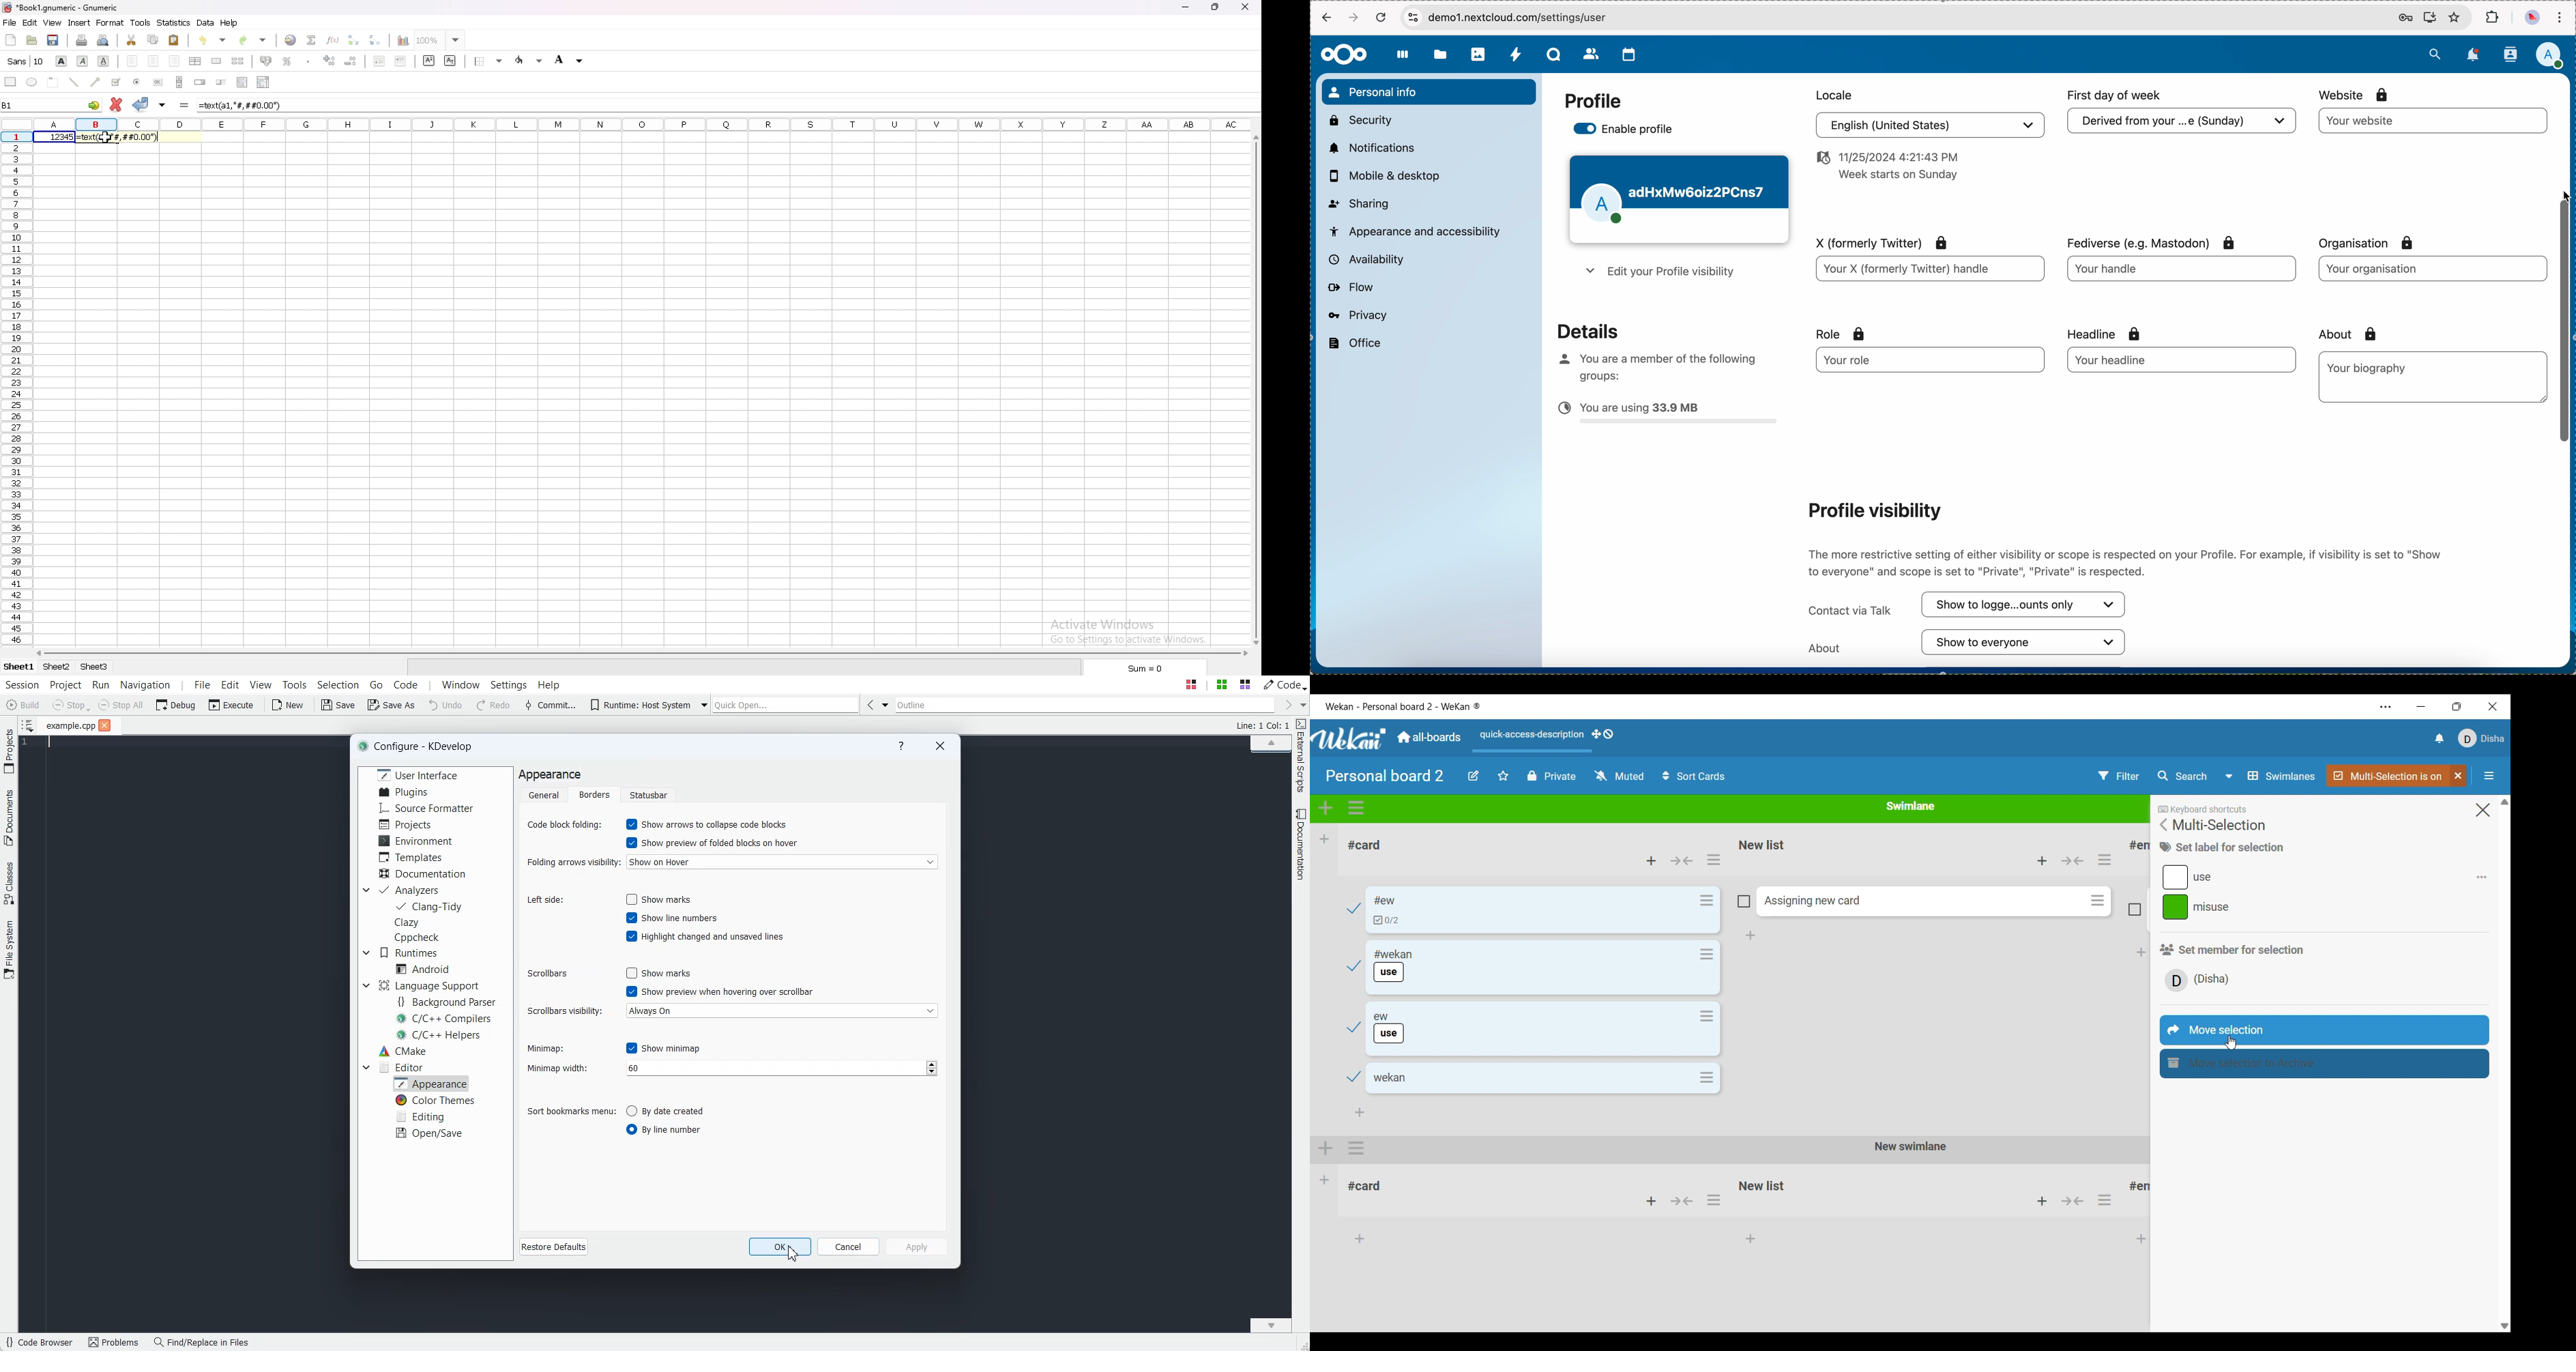 The height and width of the screenshot is (1372, 2576). I want to click on passwords, so click(2403, 19).